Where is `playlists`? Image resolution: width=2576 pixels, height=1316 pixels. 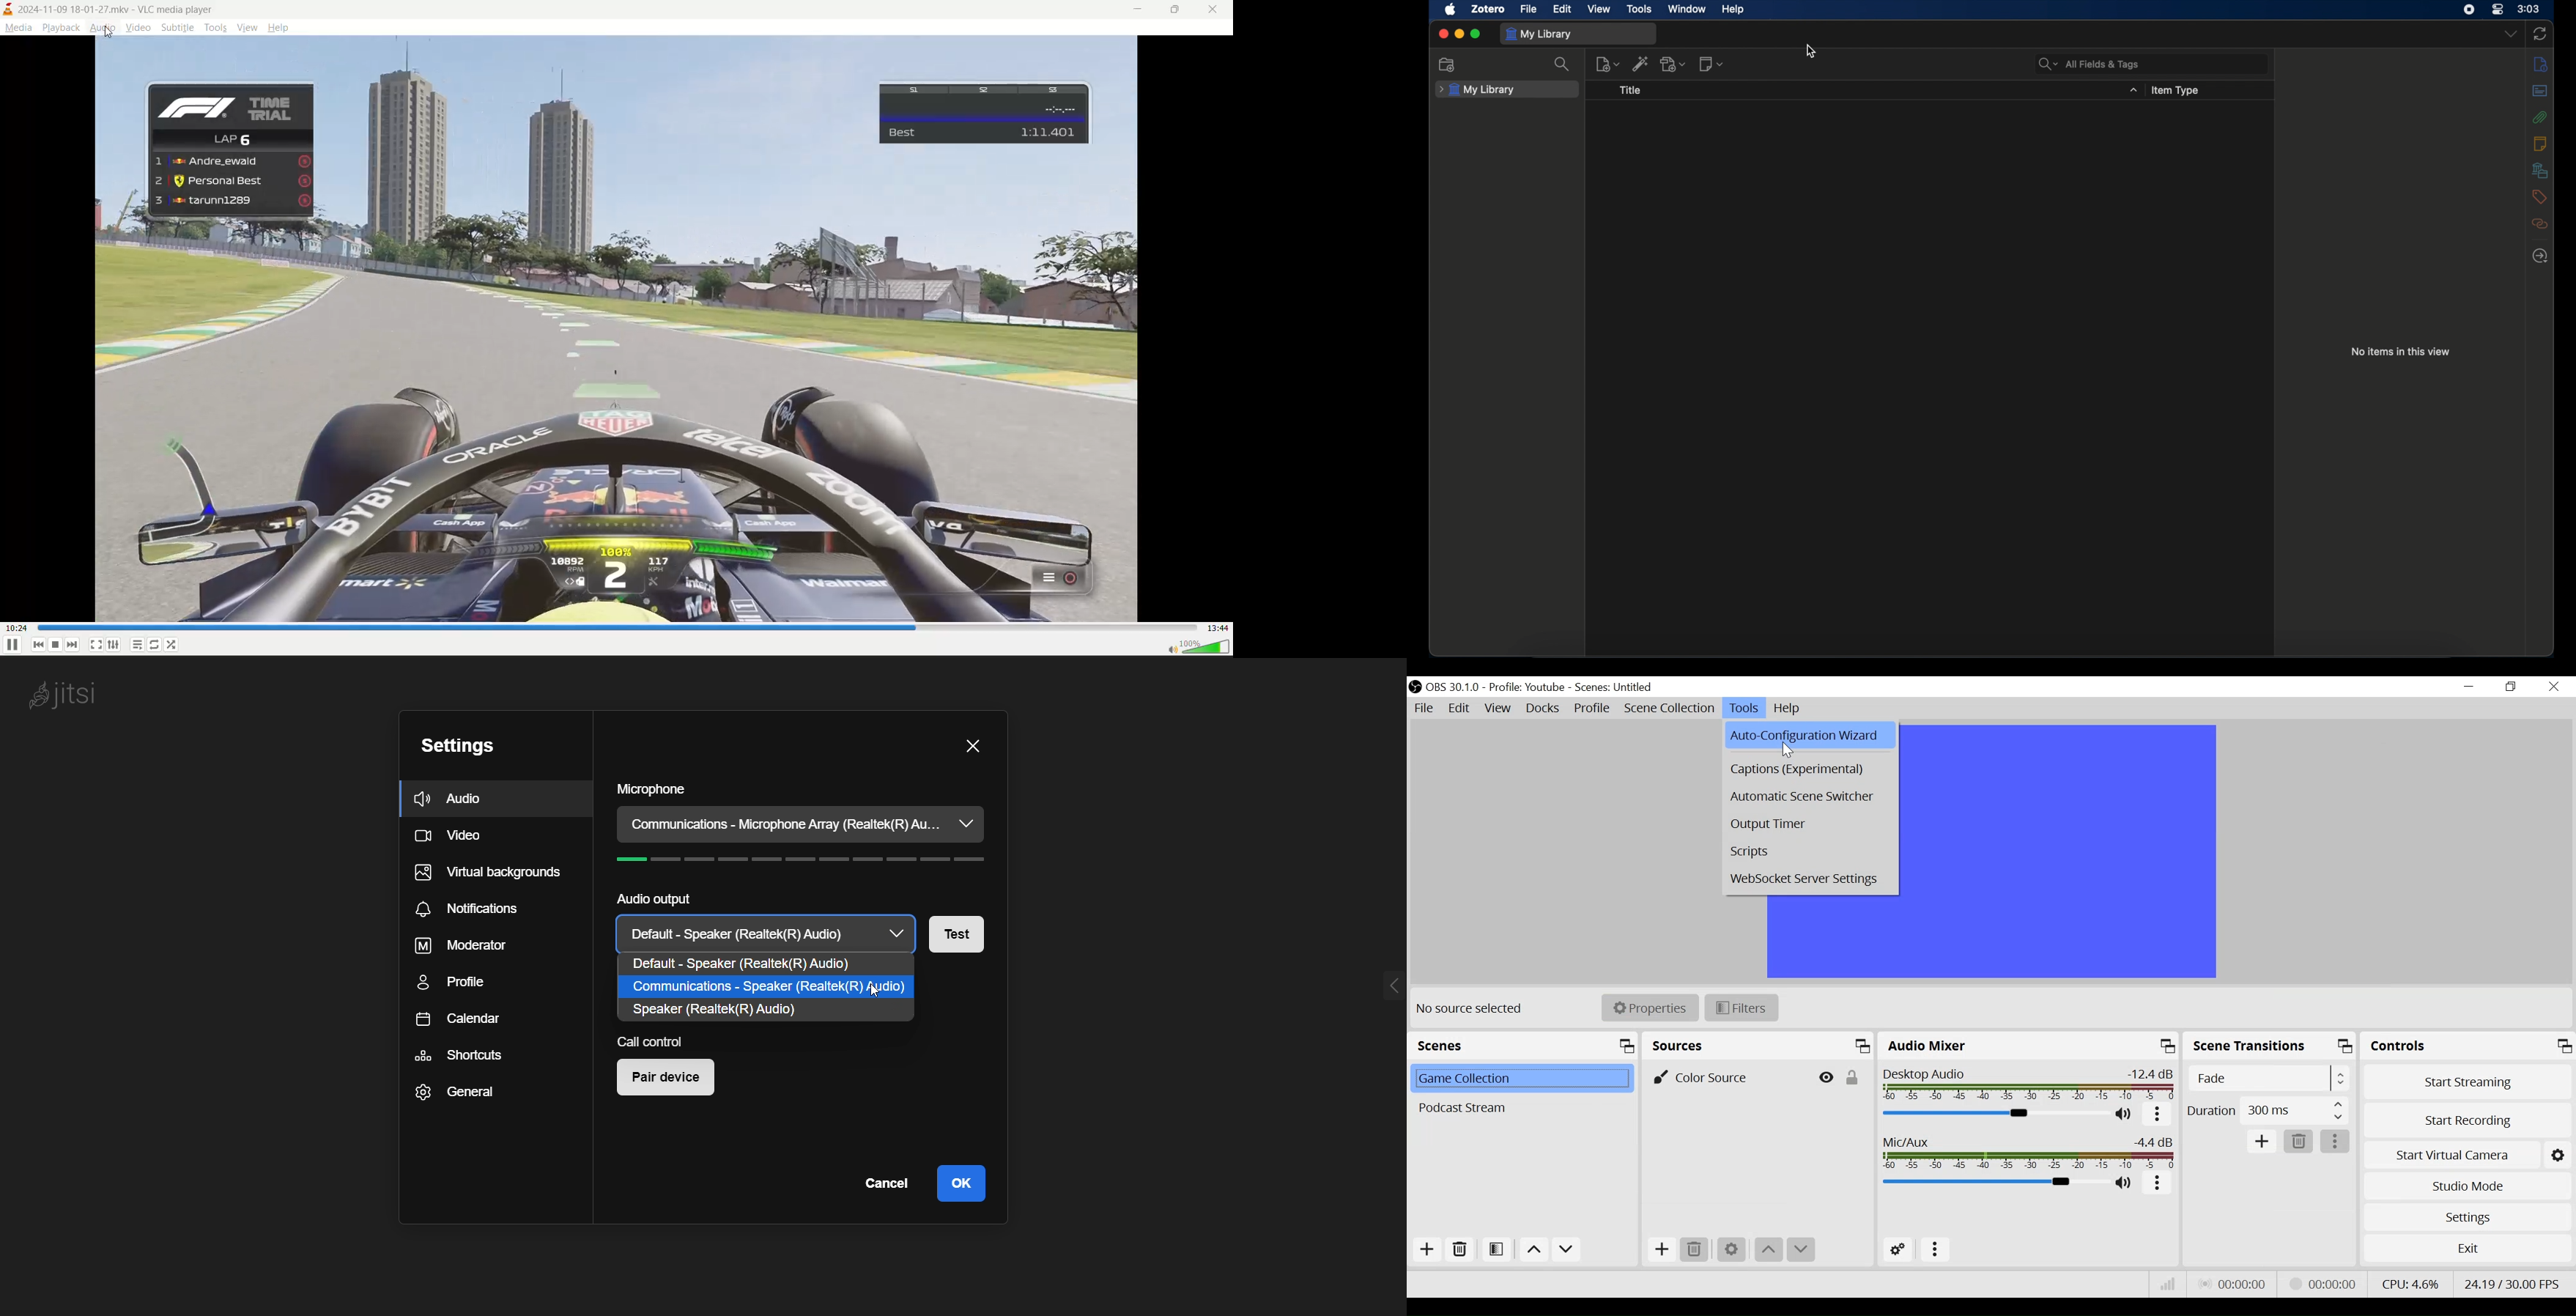 playlists is located at coordinates (137, 645).